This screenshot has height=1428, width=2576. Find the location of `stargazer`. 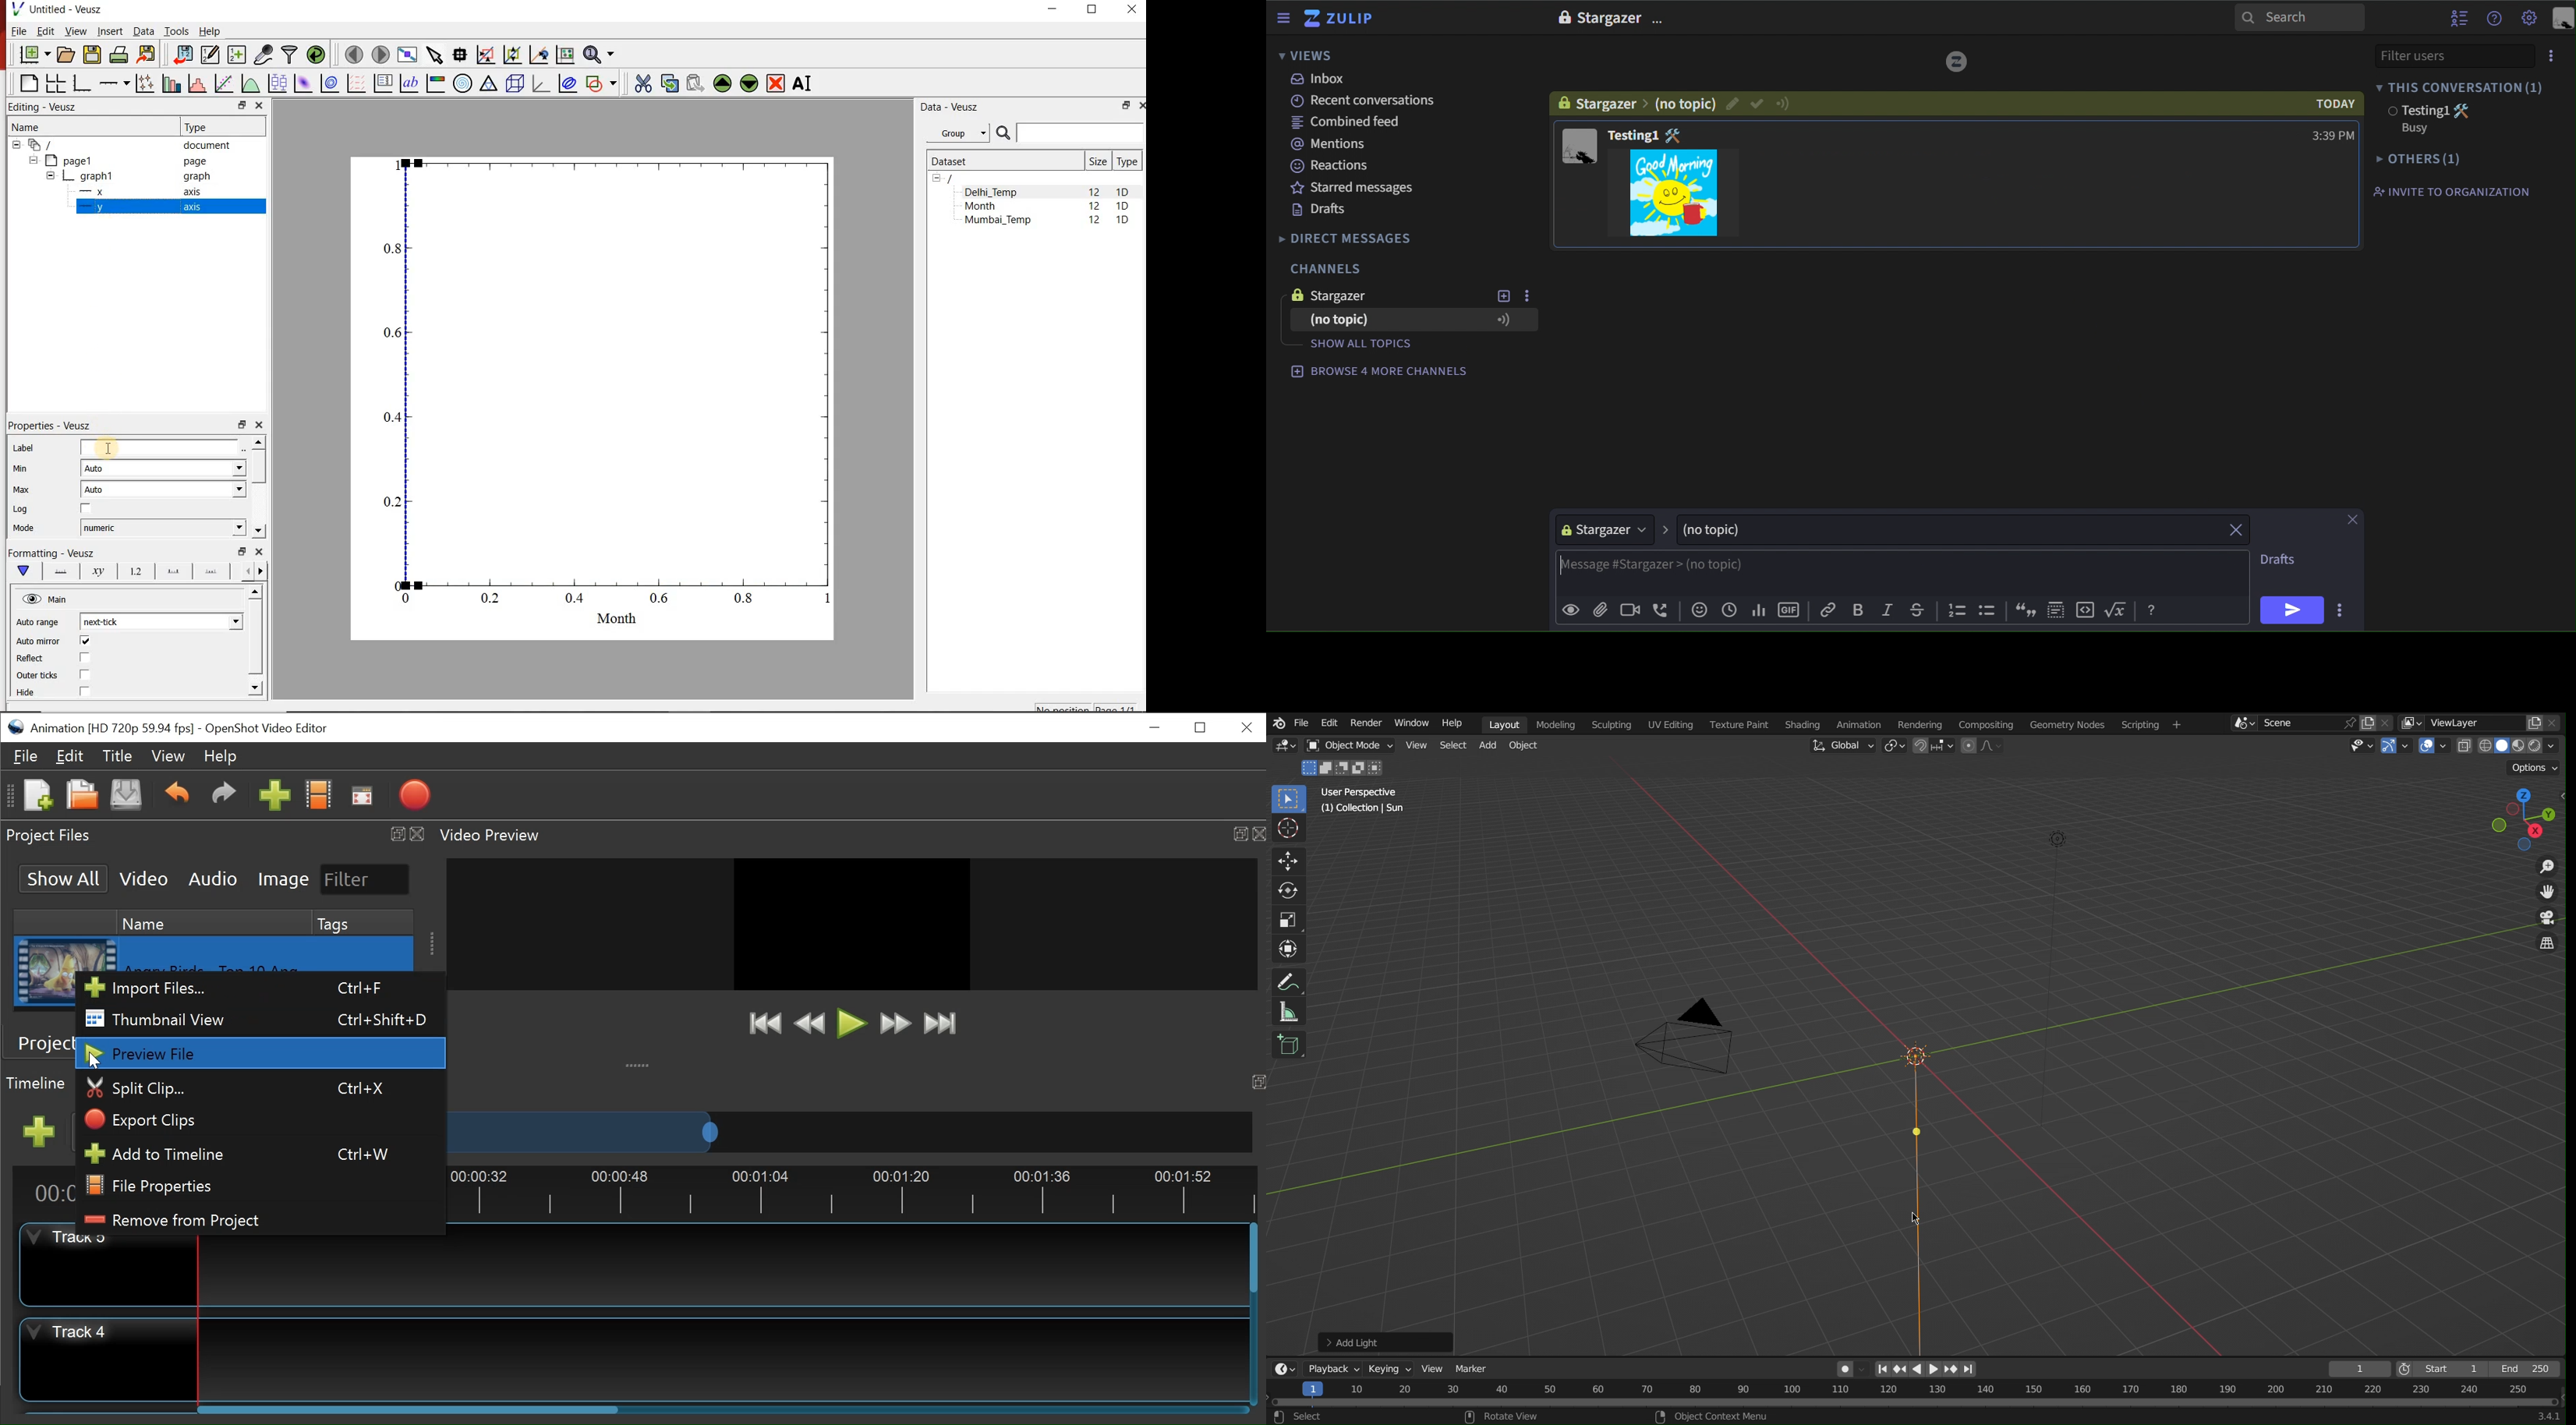

stargazer is located at coordinates (1354, 296).